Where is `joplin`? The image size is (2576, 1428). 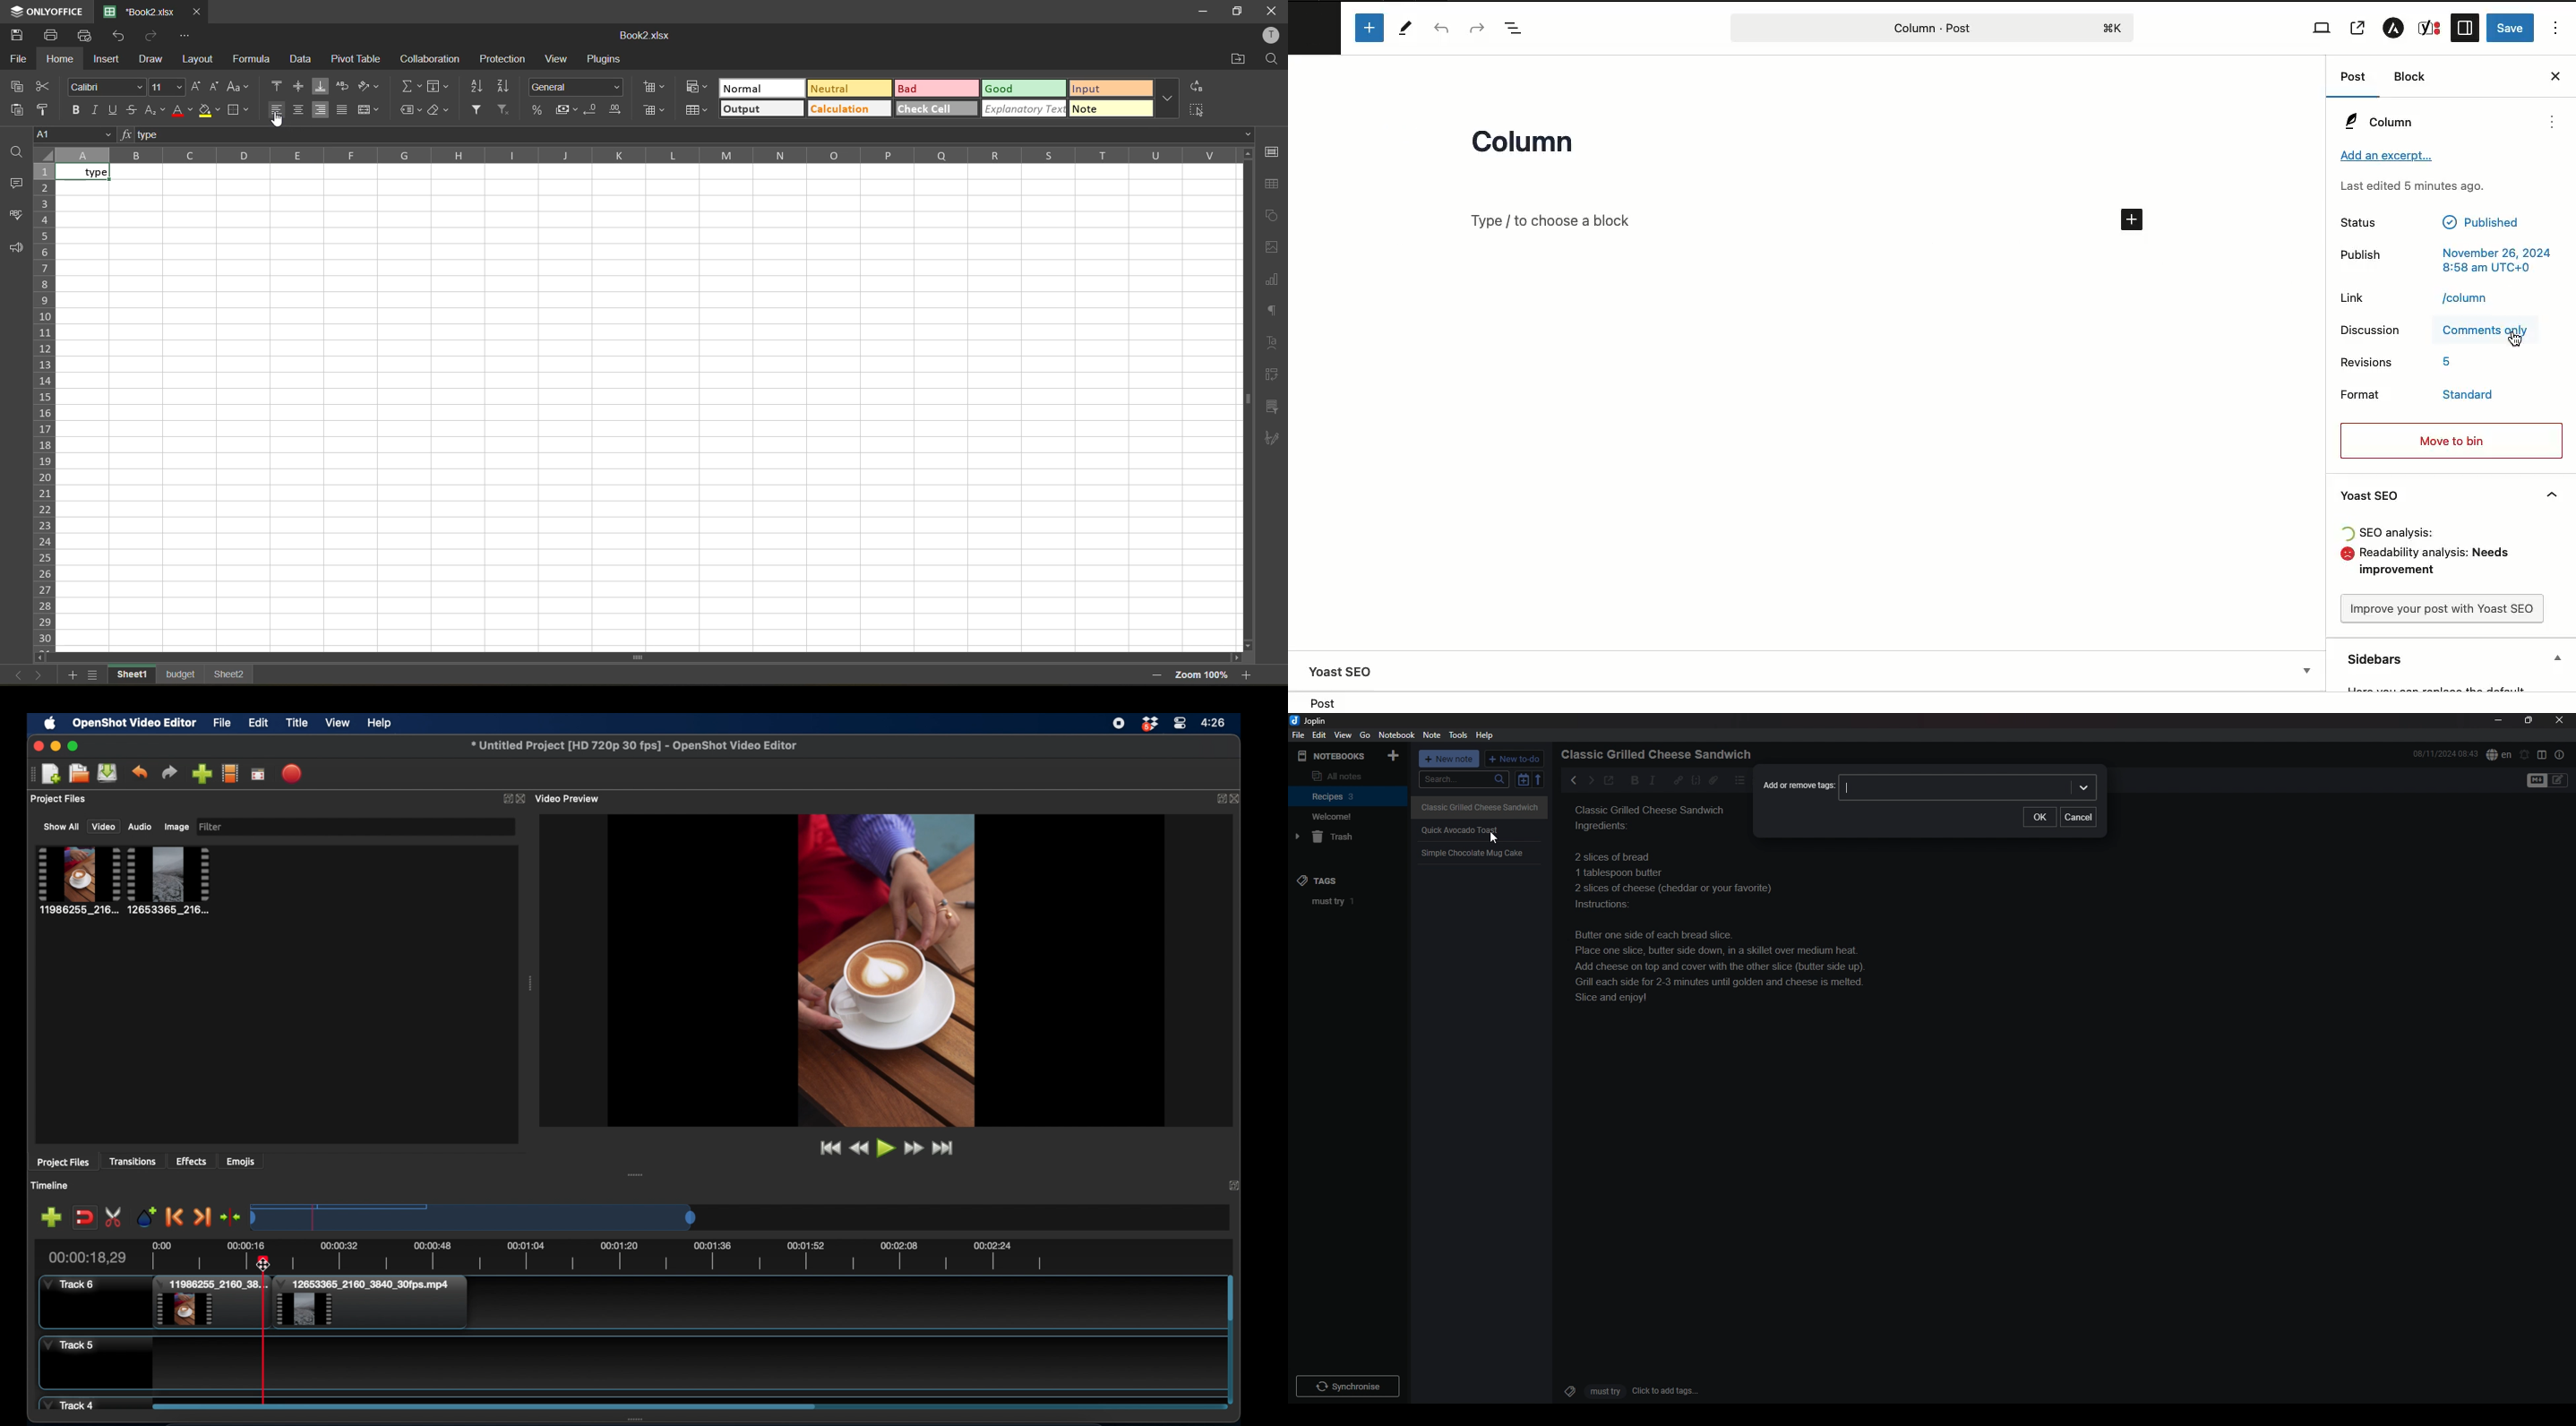 joplin is located at coordinates (1310, 720).